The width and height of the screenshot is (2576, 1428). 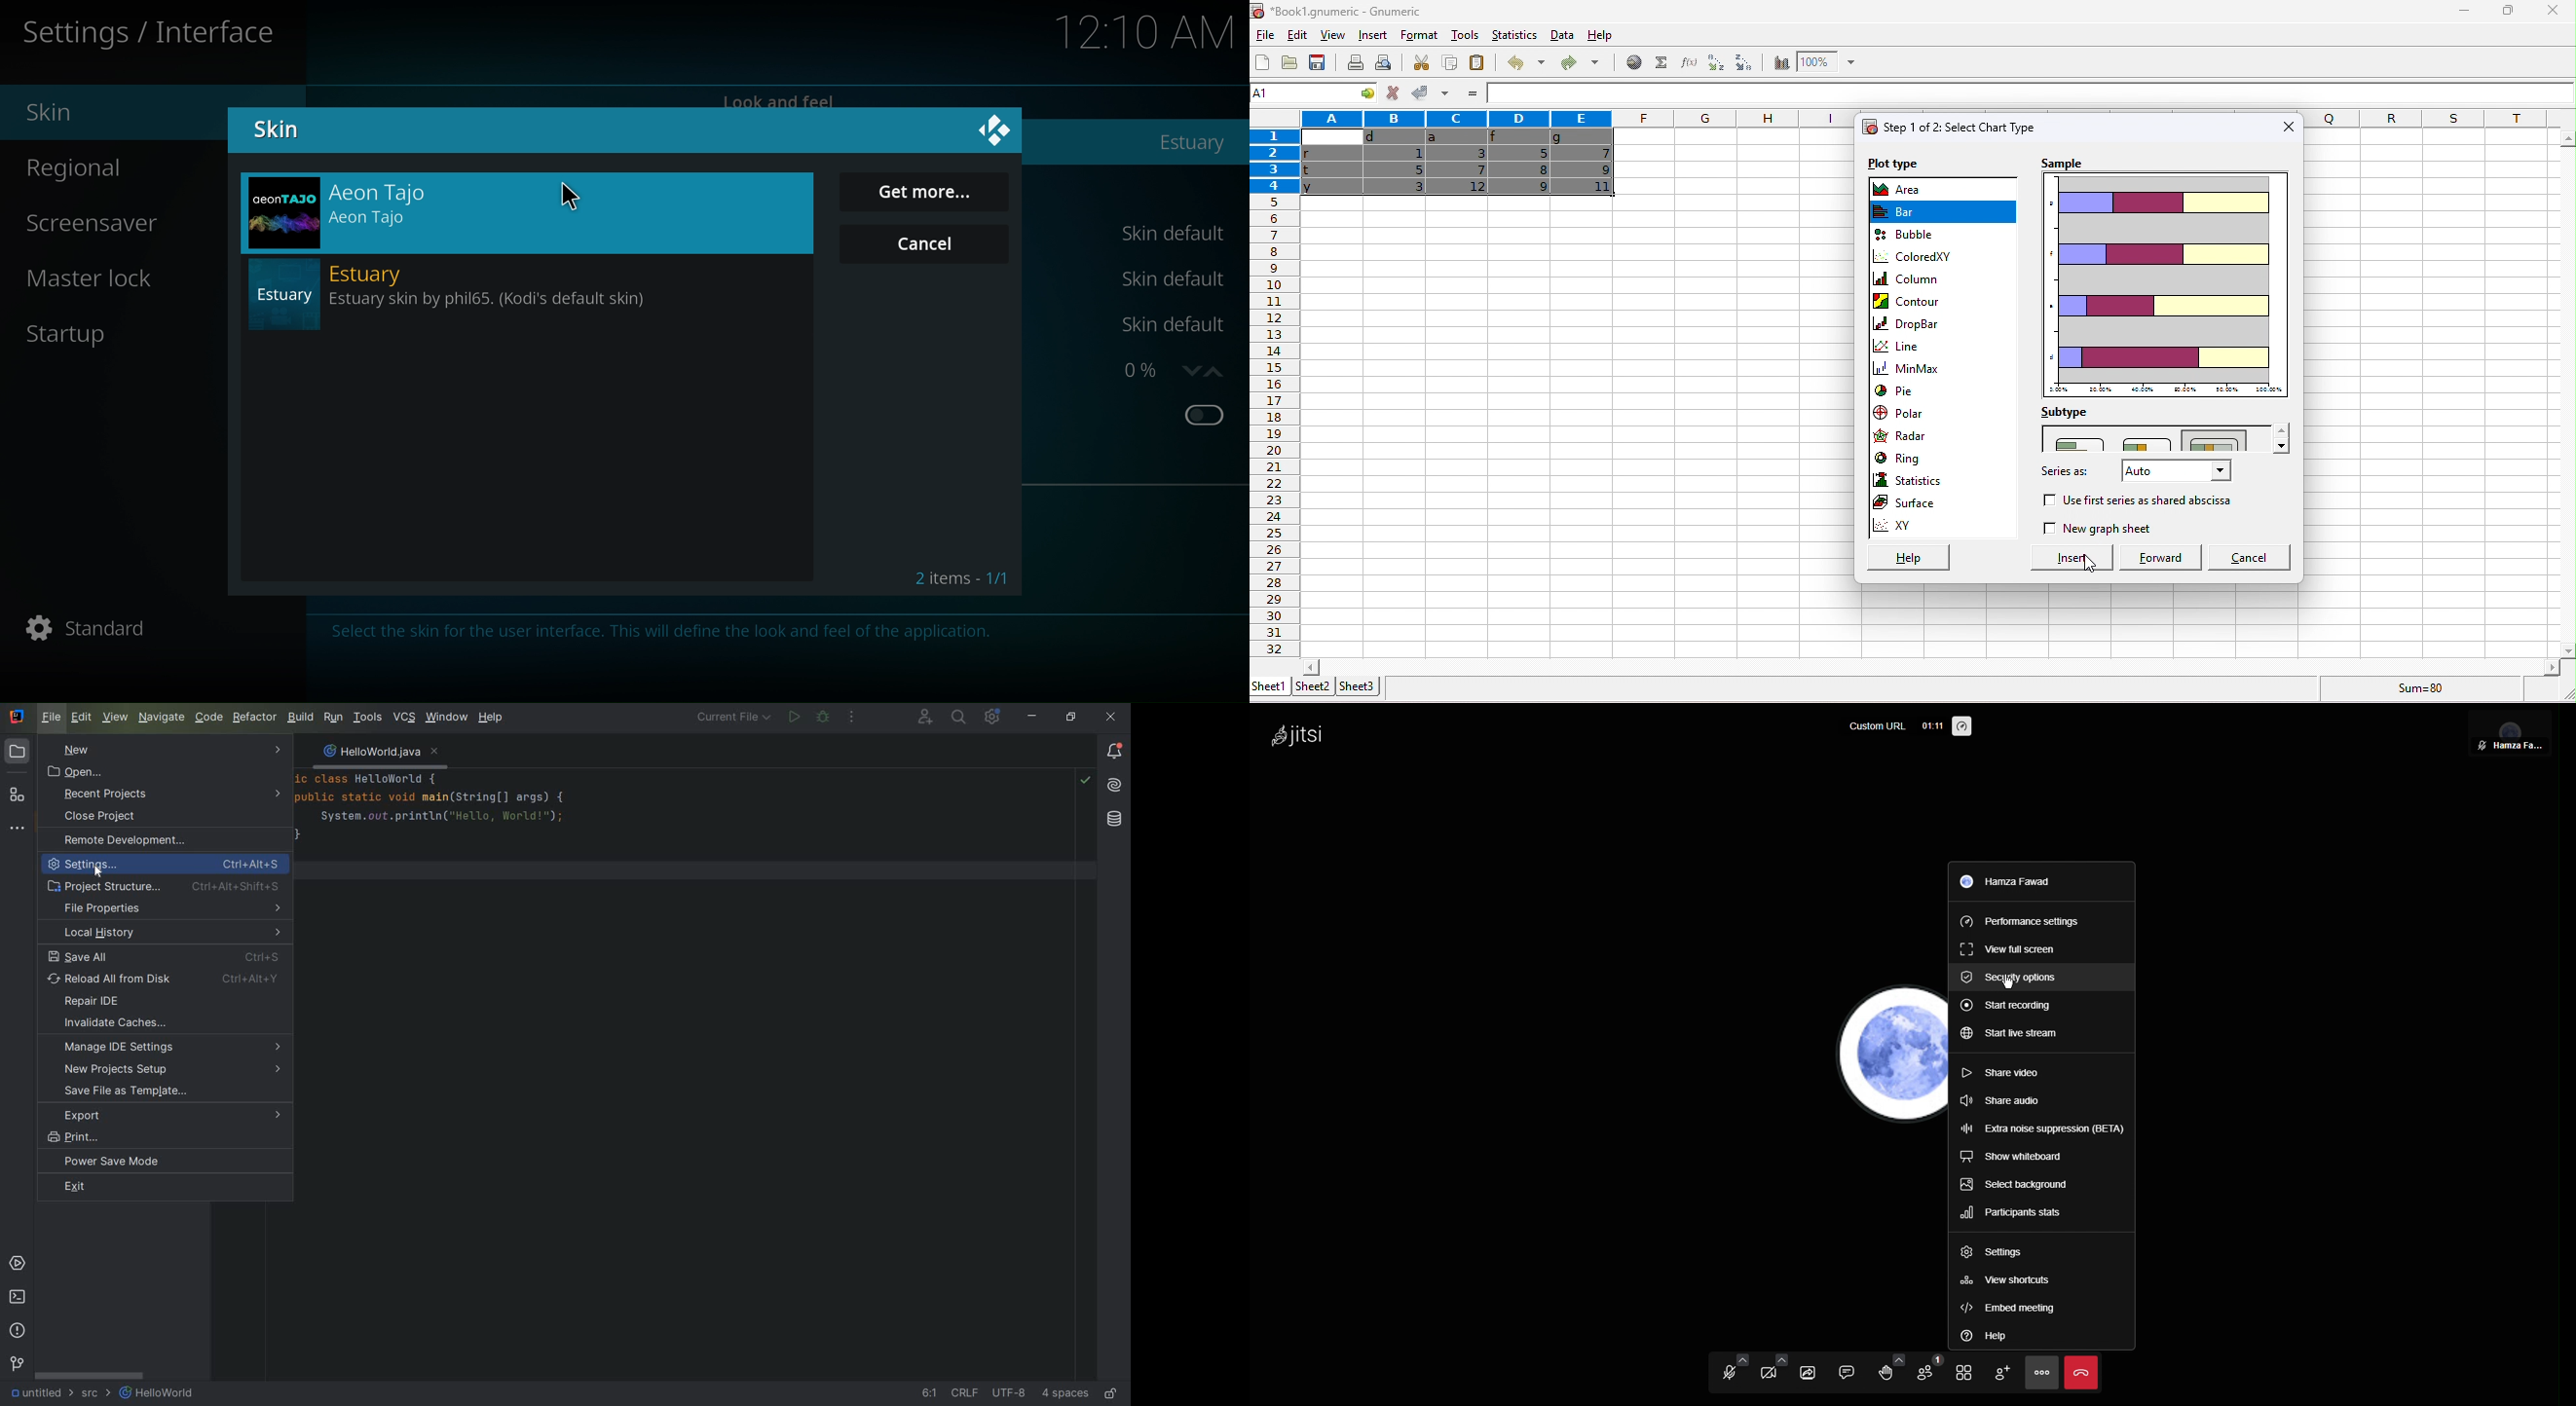 What do you see at coordinates (1930, 668) in the screenshot?
I see `horizontal slider` at bounding box center [1930, 668].